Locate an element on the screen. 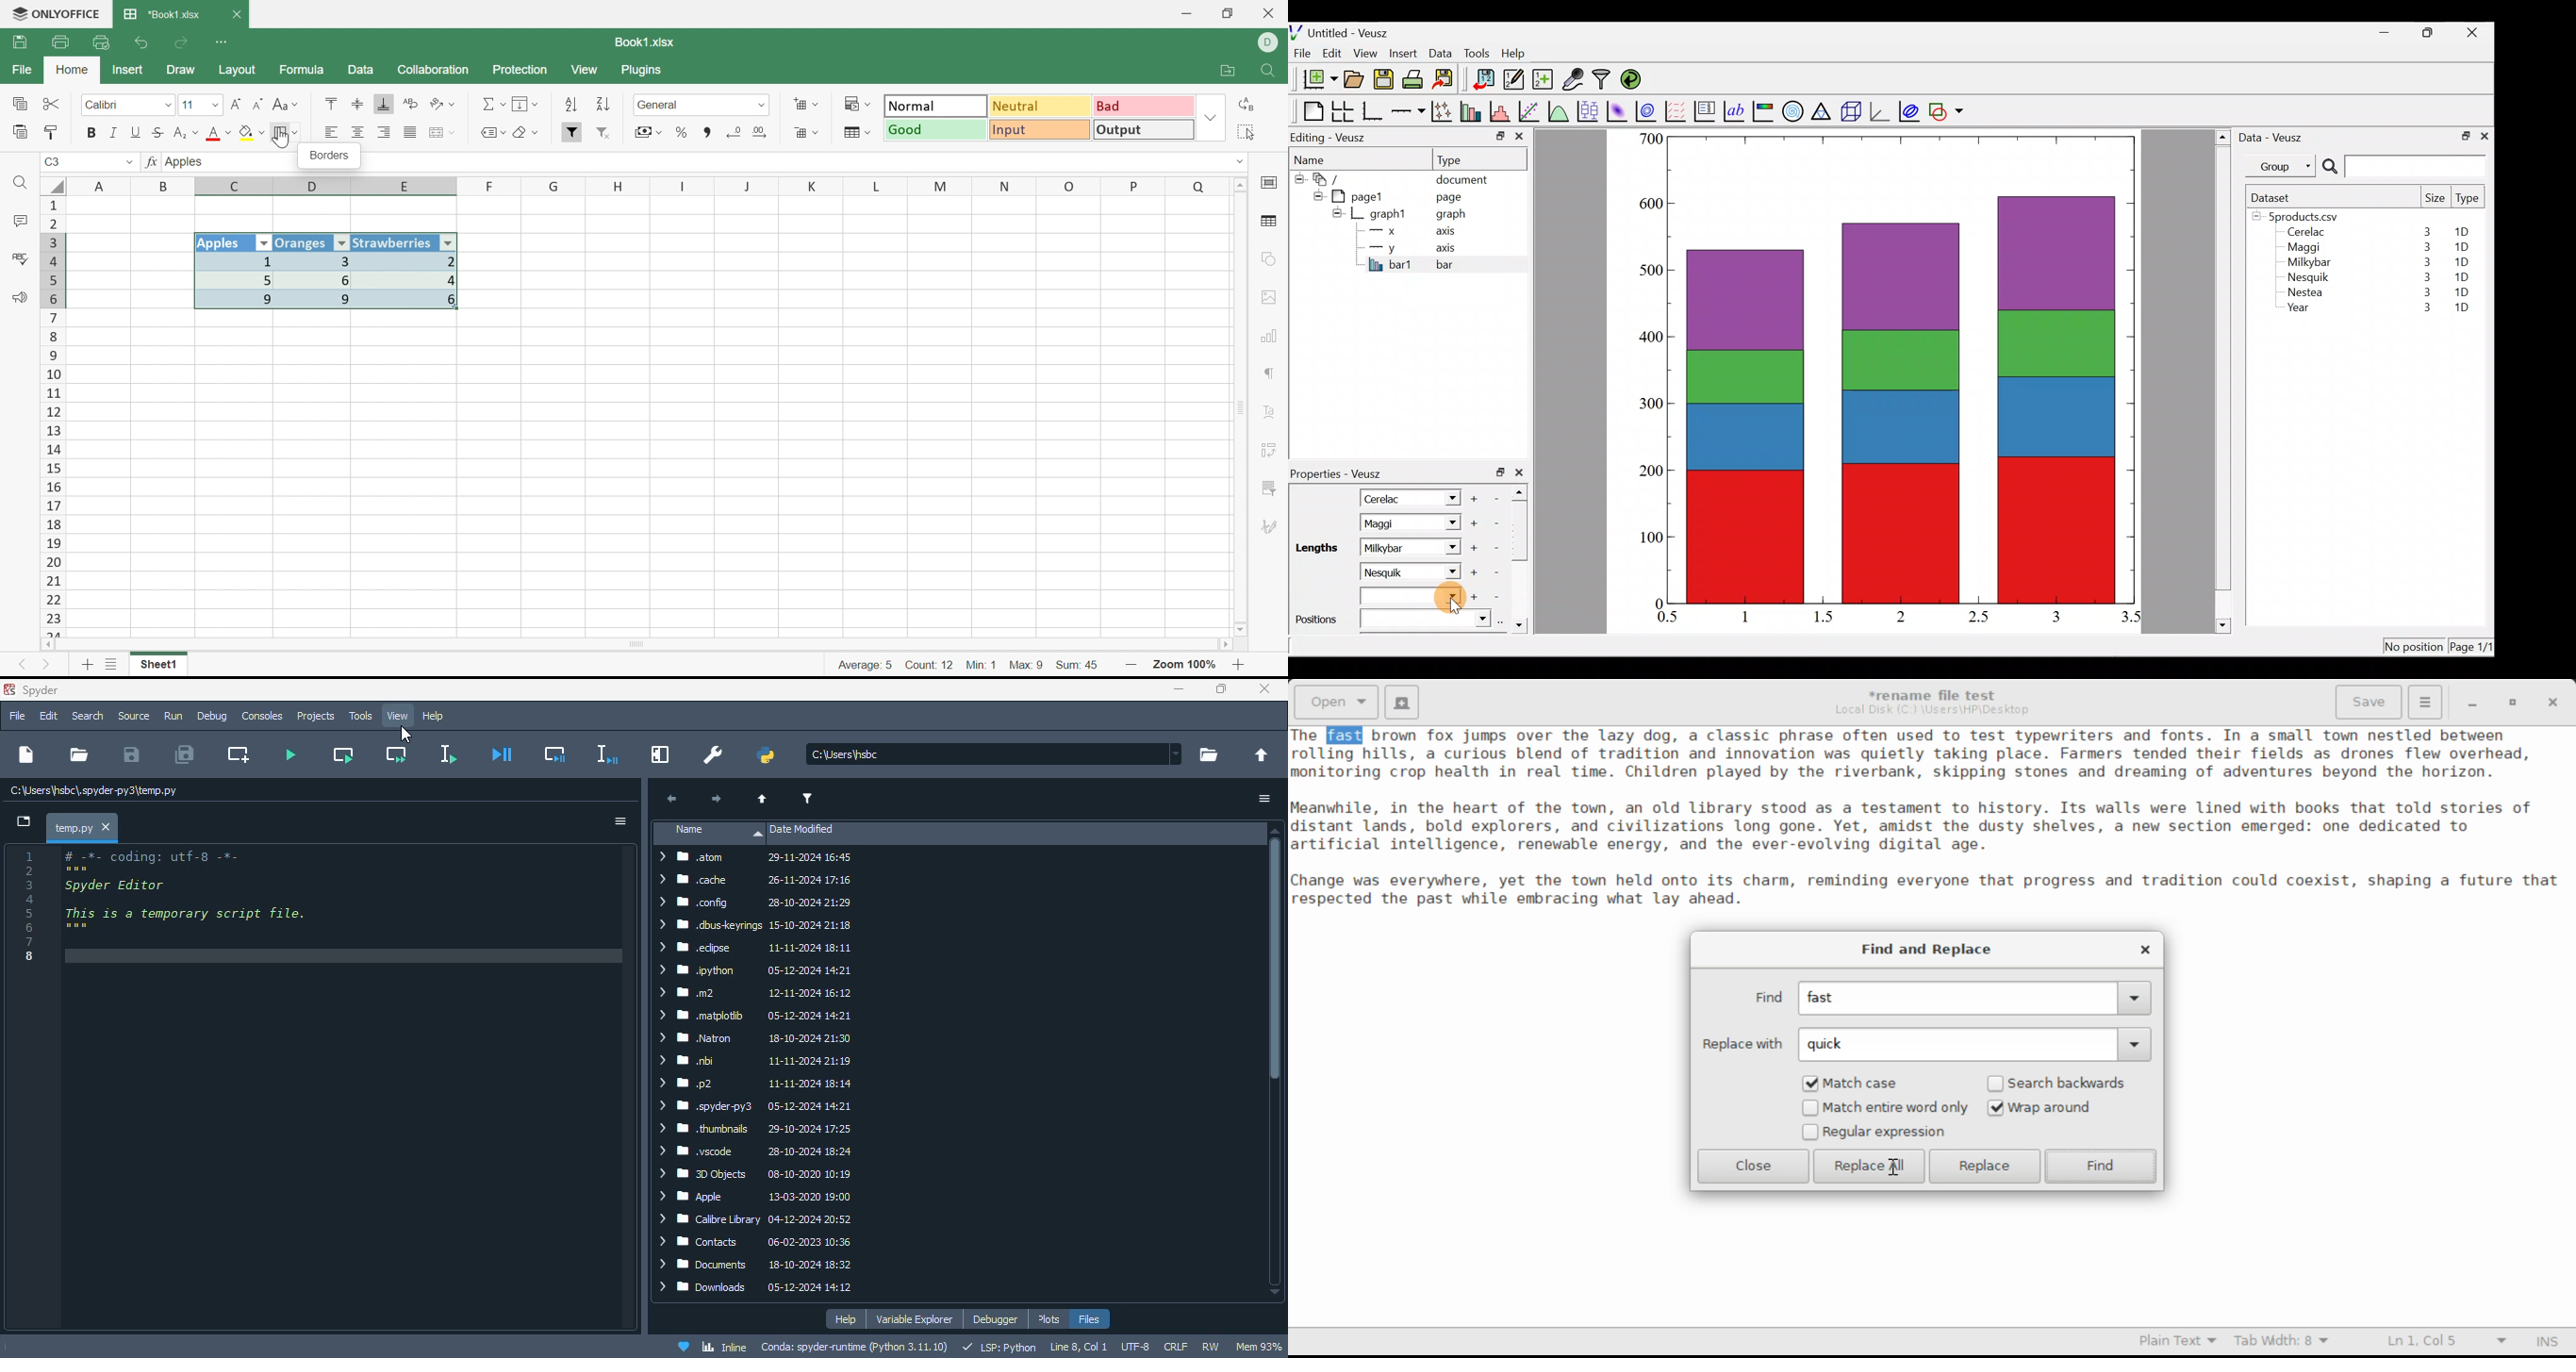 The image size is (2576, 1372). Import data into veusz is located at coordinates (1484, 80).